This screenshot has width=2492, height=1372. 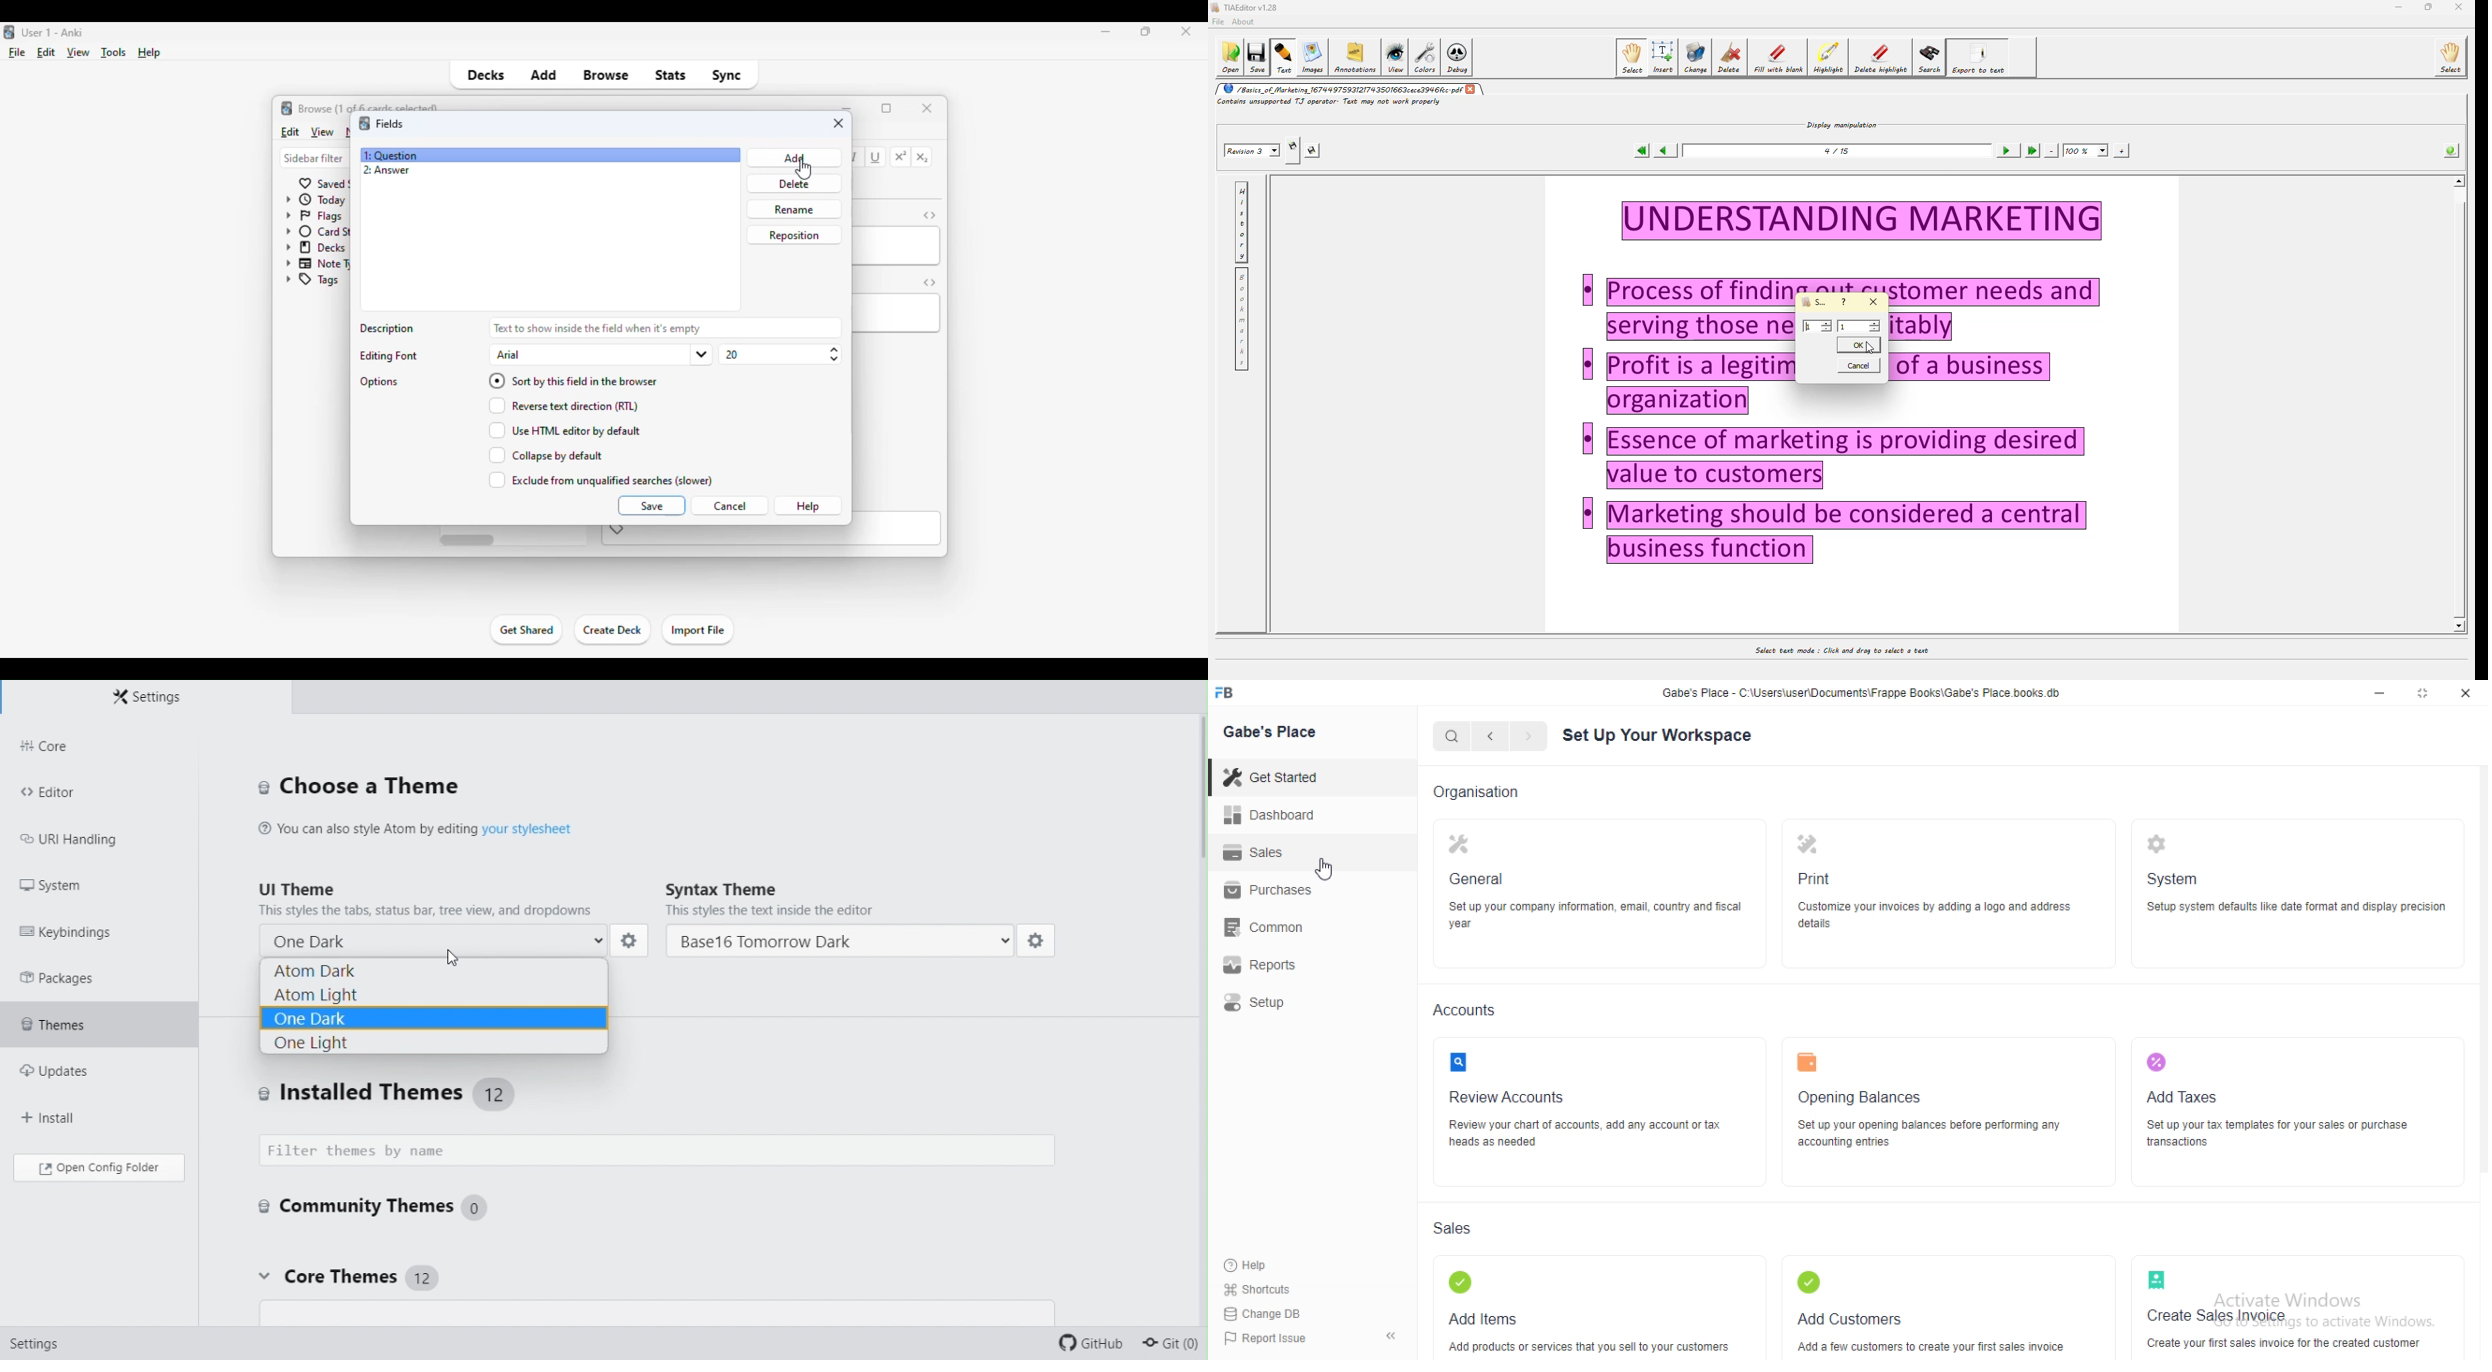 I want to click on logo, so click(x=364, y=123).